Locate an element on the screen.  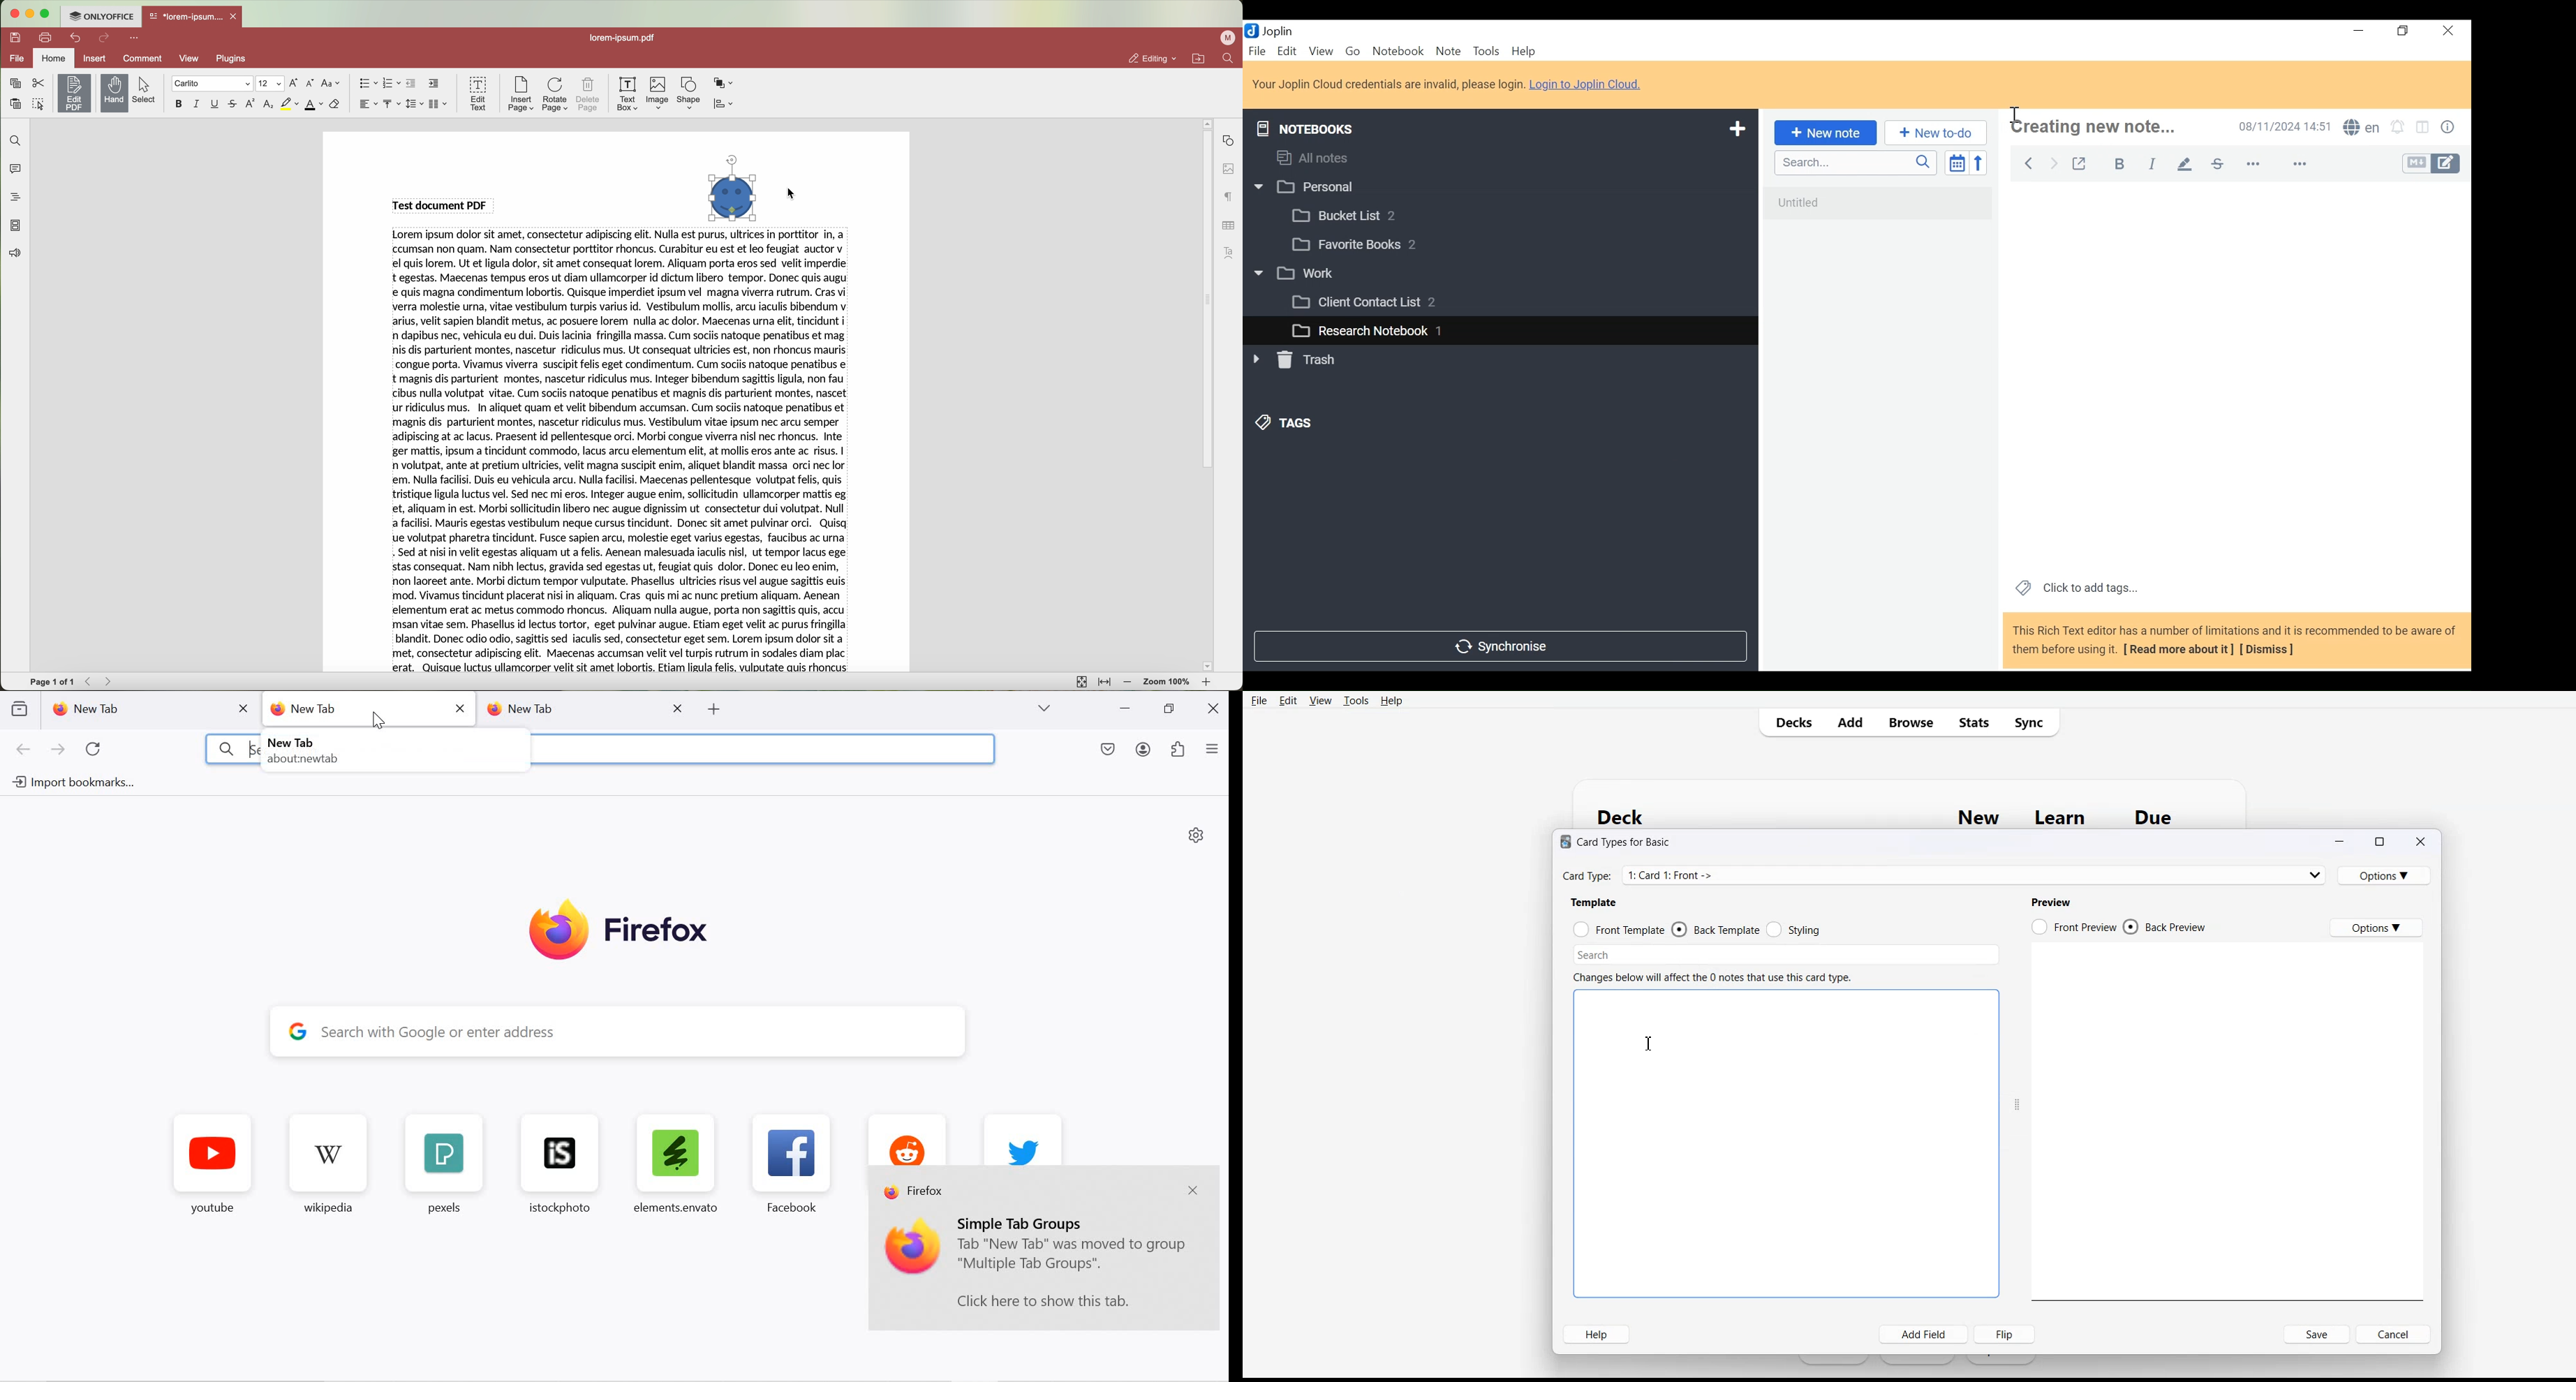
This Rich Text editor has a number of limitations and it is recommended to be aware of
them before using it. [ Read more about it] [Dismiss] is located at coordinates (2235, 640).